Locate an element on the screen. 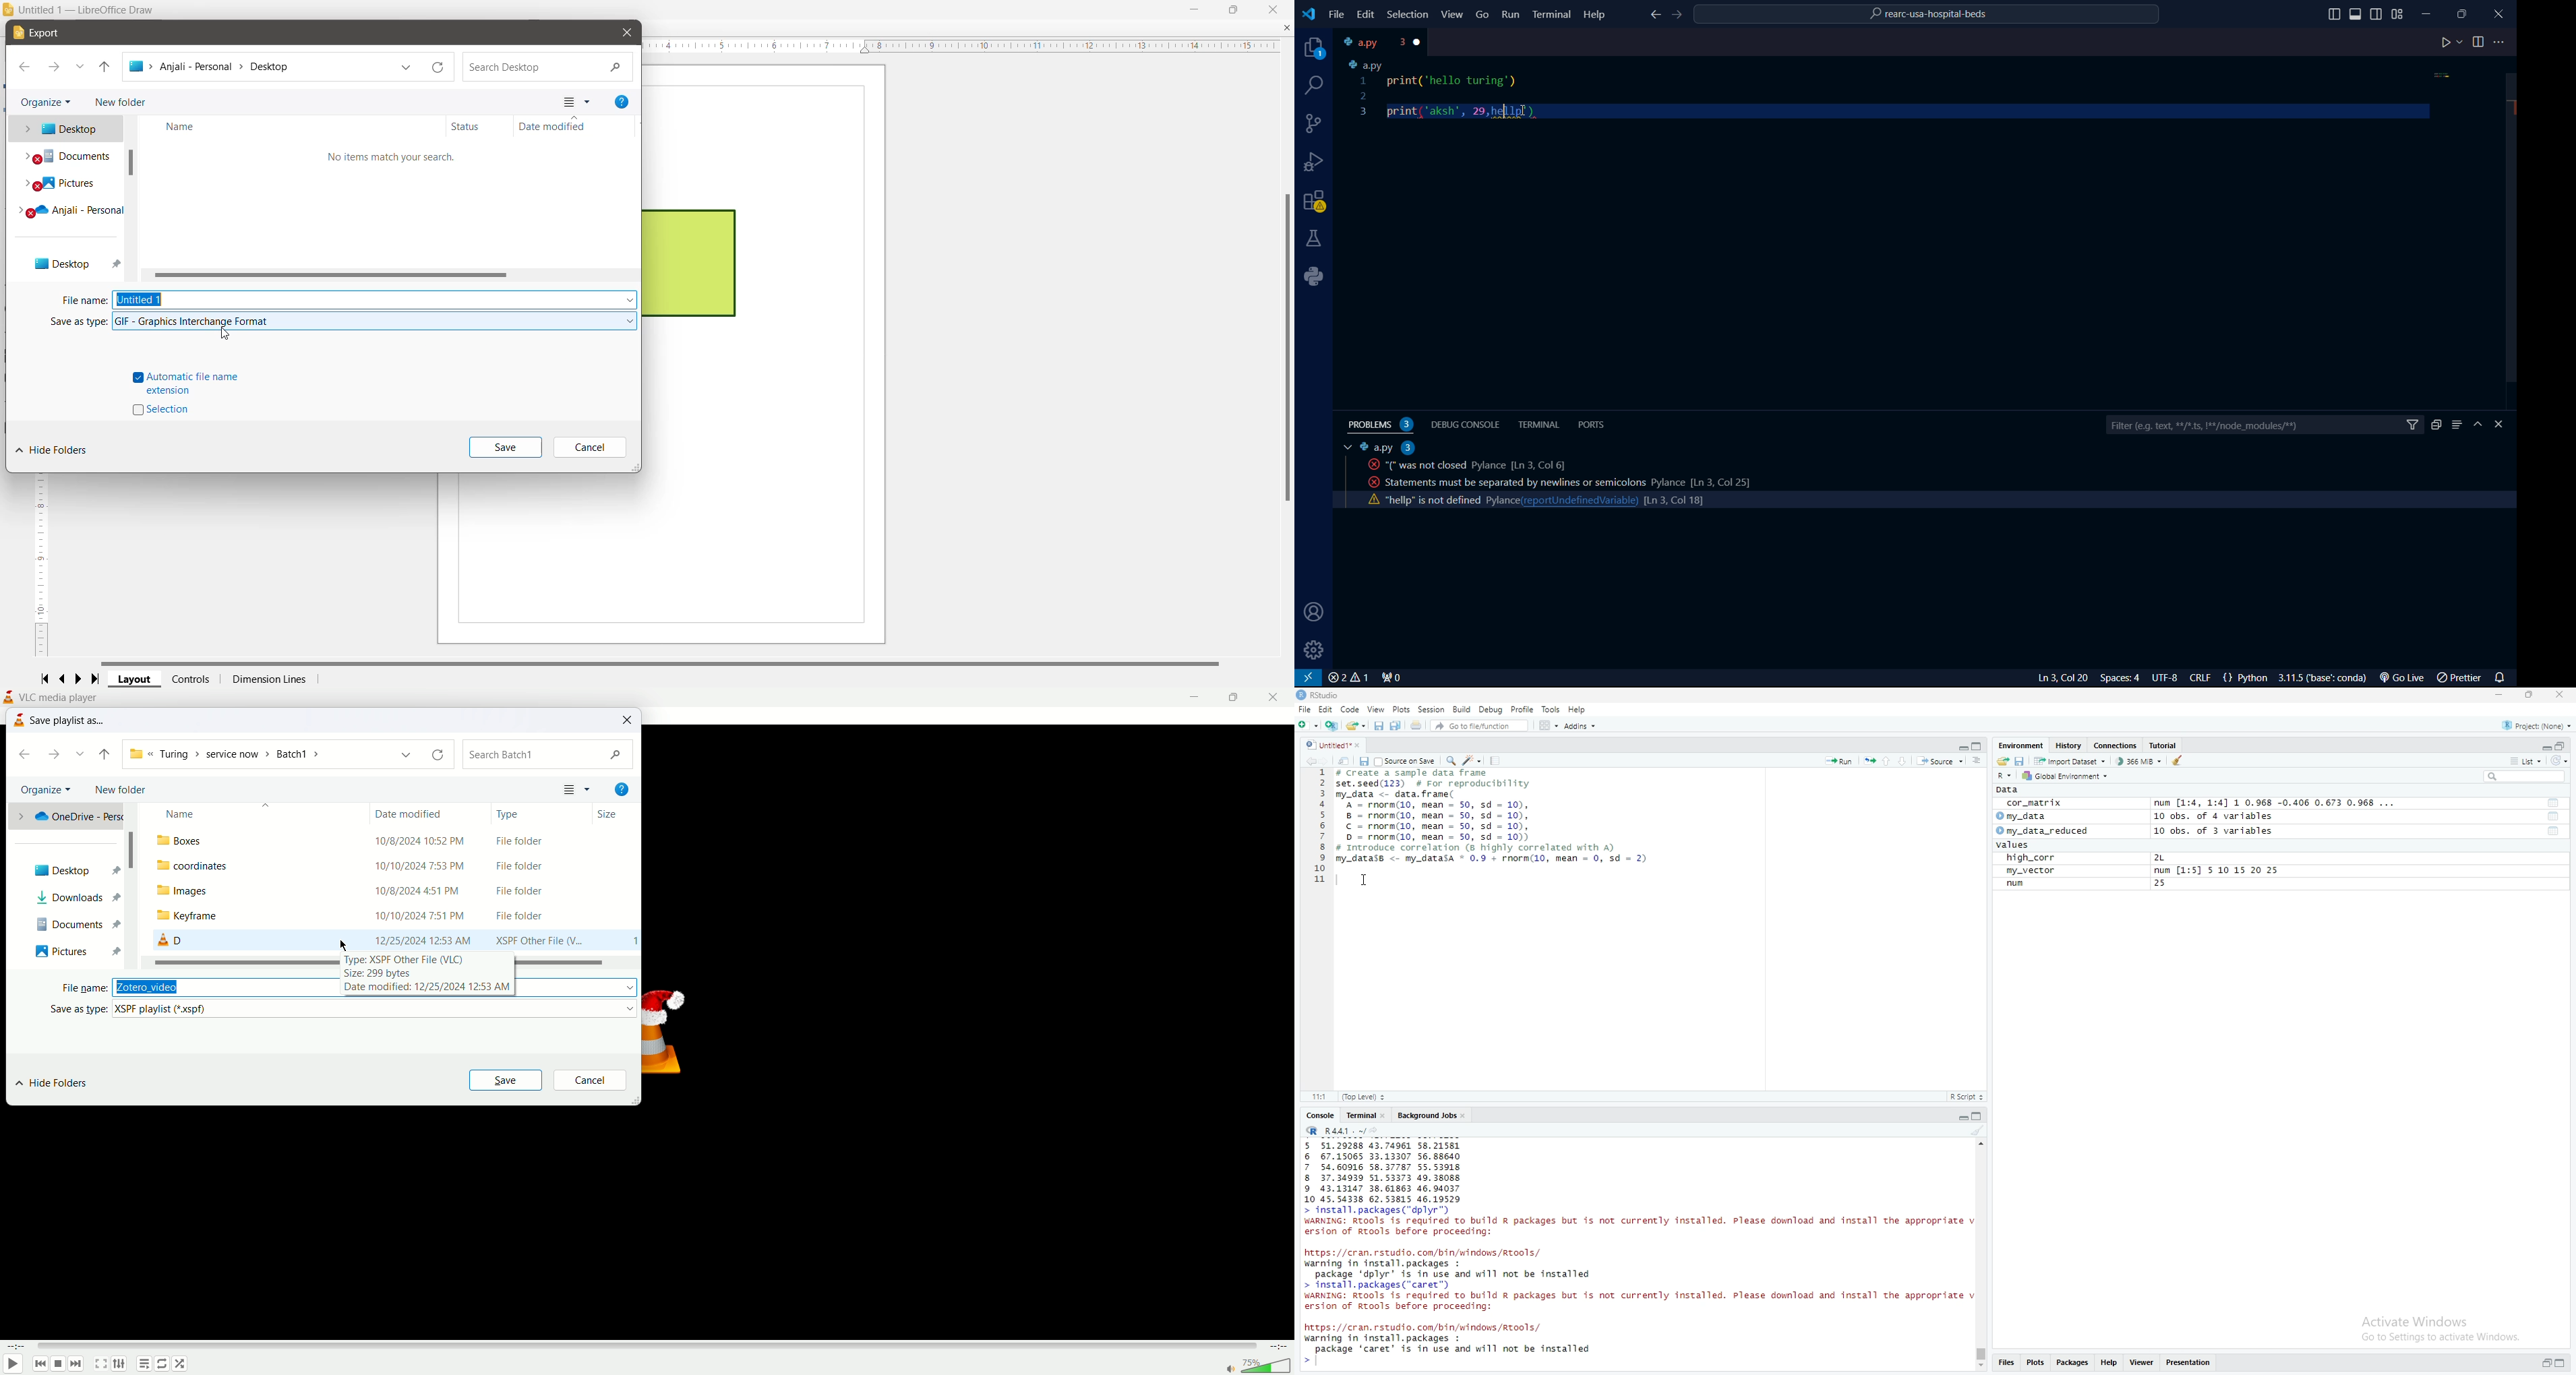  # Create a sample data frame
set.seed(123) # For reproducibility
my_data <- data. frame(
A = rnorm(10, mean = 50, sd = 10),
8 = rnorm(10, mean = 50, sd = 10),
© = rnorm(10, mean = 50, sd = 10),
D = rnorm(10, mean = 50, sd = 10))
# Introduce correlation (8 highly correlated with A)
my_datass <- my_datasa * 0.9 + rnorm(10, mean = 0, sd = 2) is located at coordinates (1498, 818).